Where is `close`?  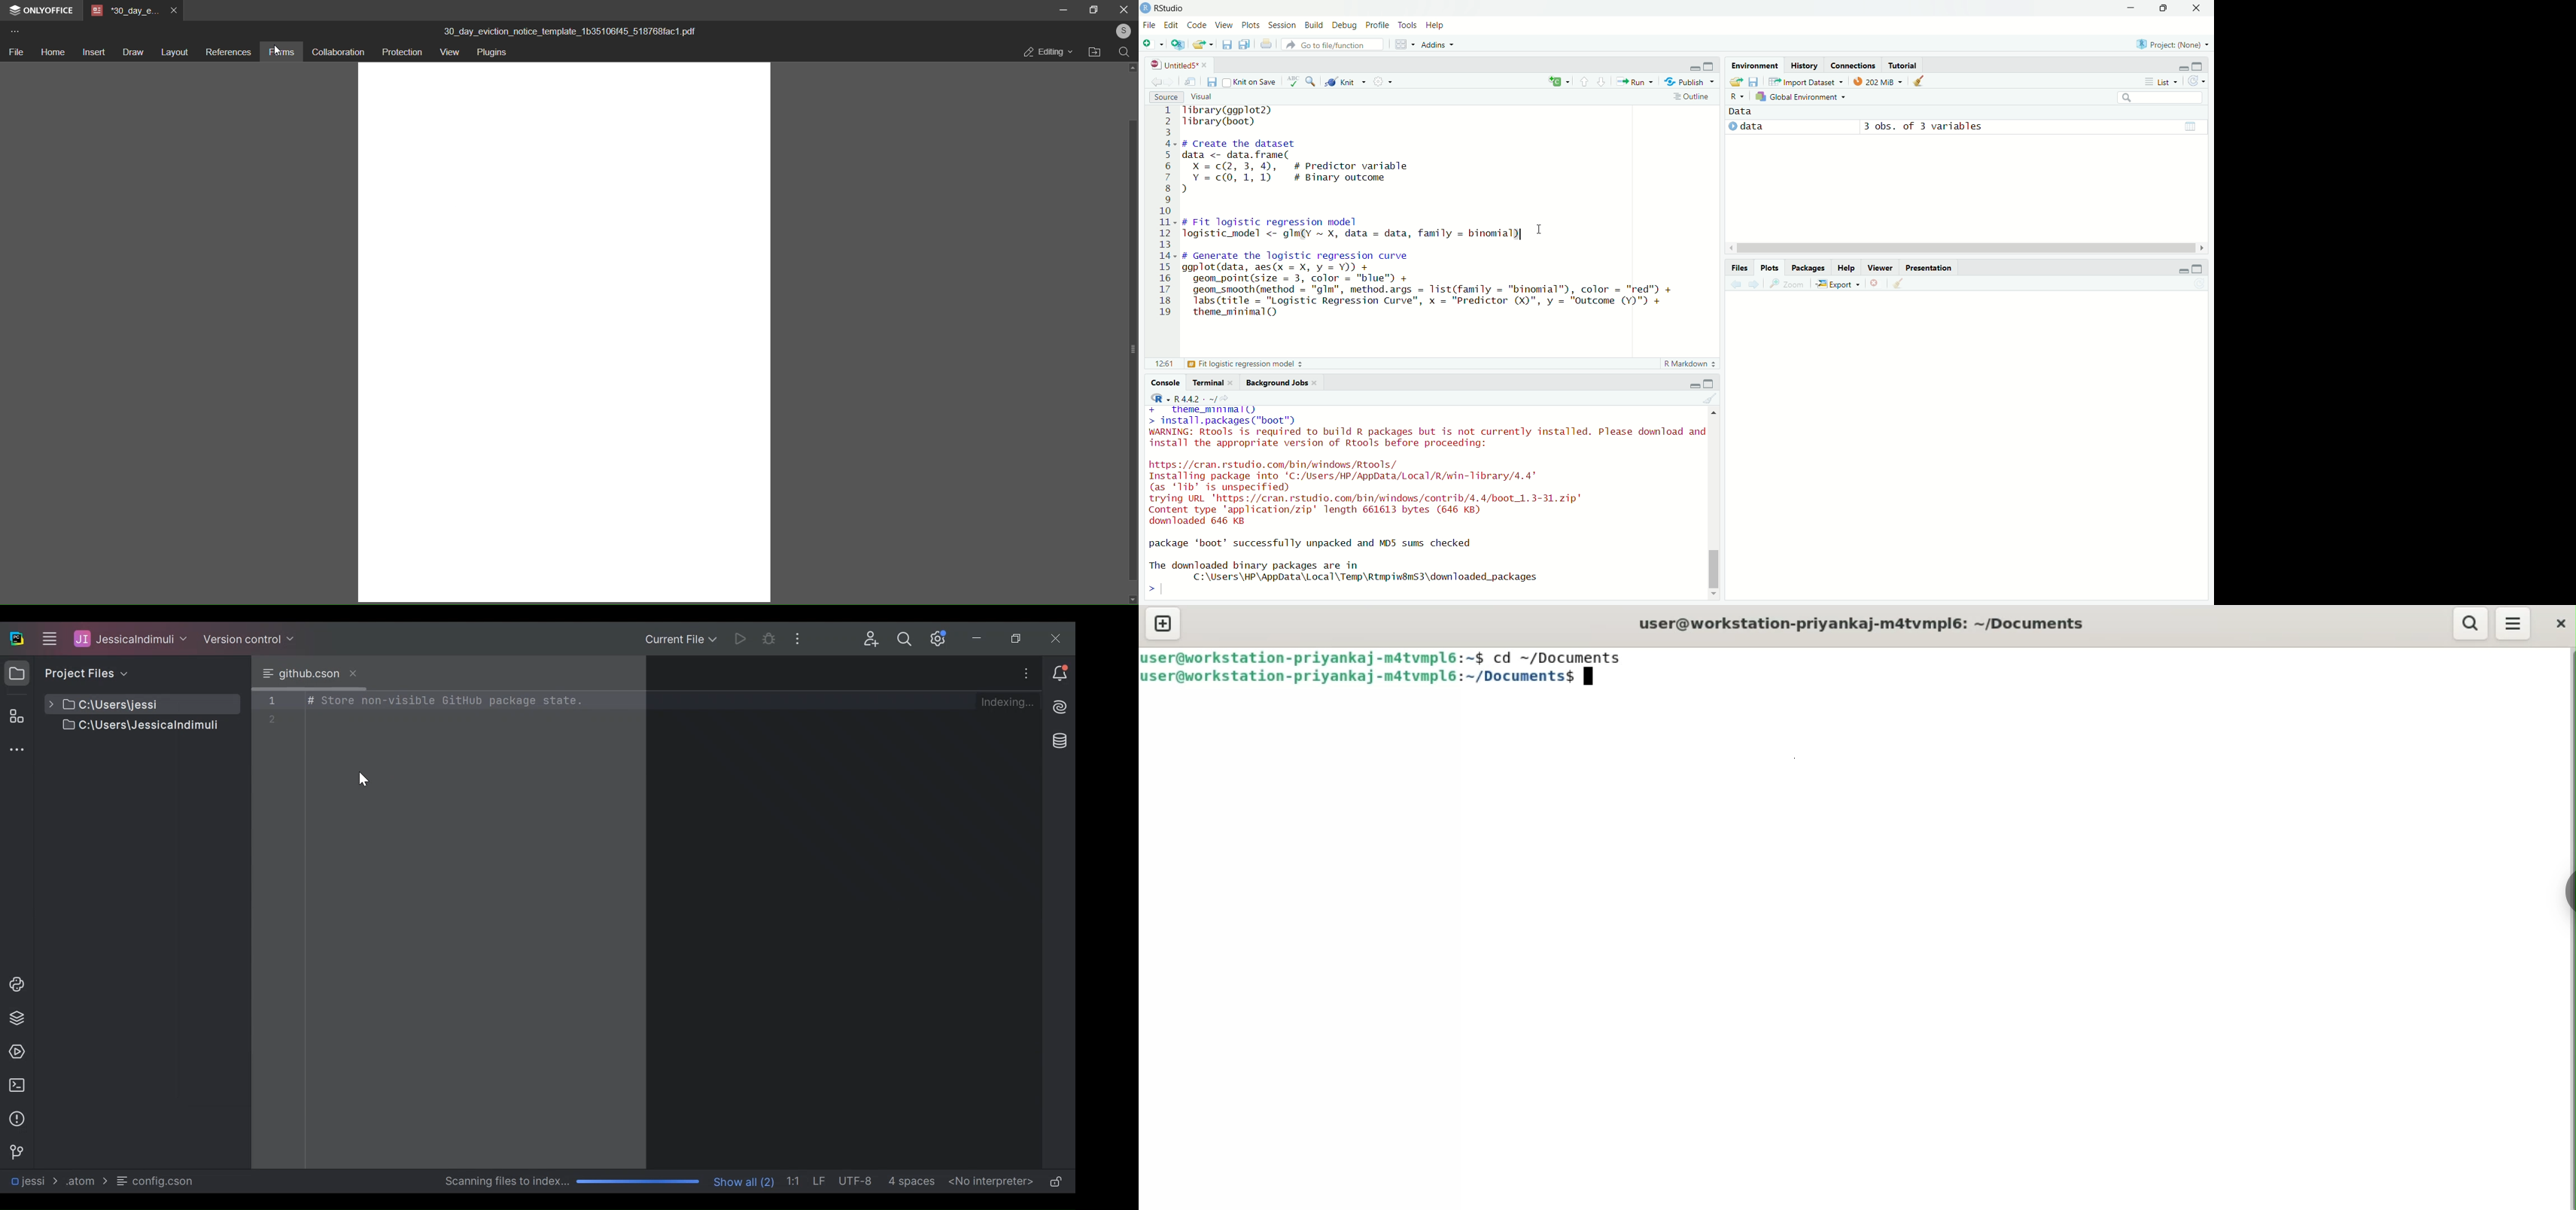
close is located at coordinates (1314, 383).